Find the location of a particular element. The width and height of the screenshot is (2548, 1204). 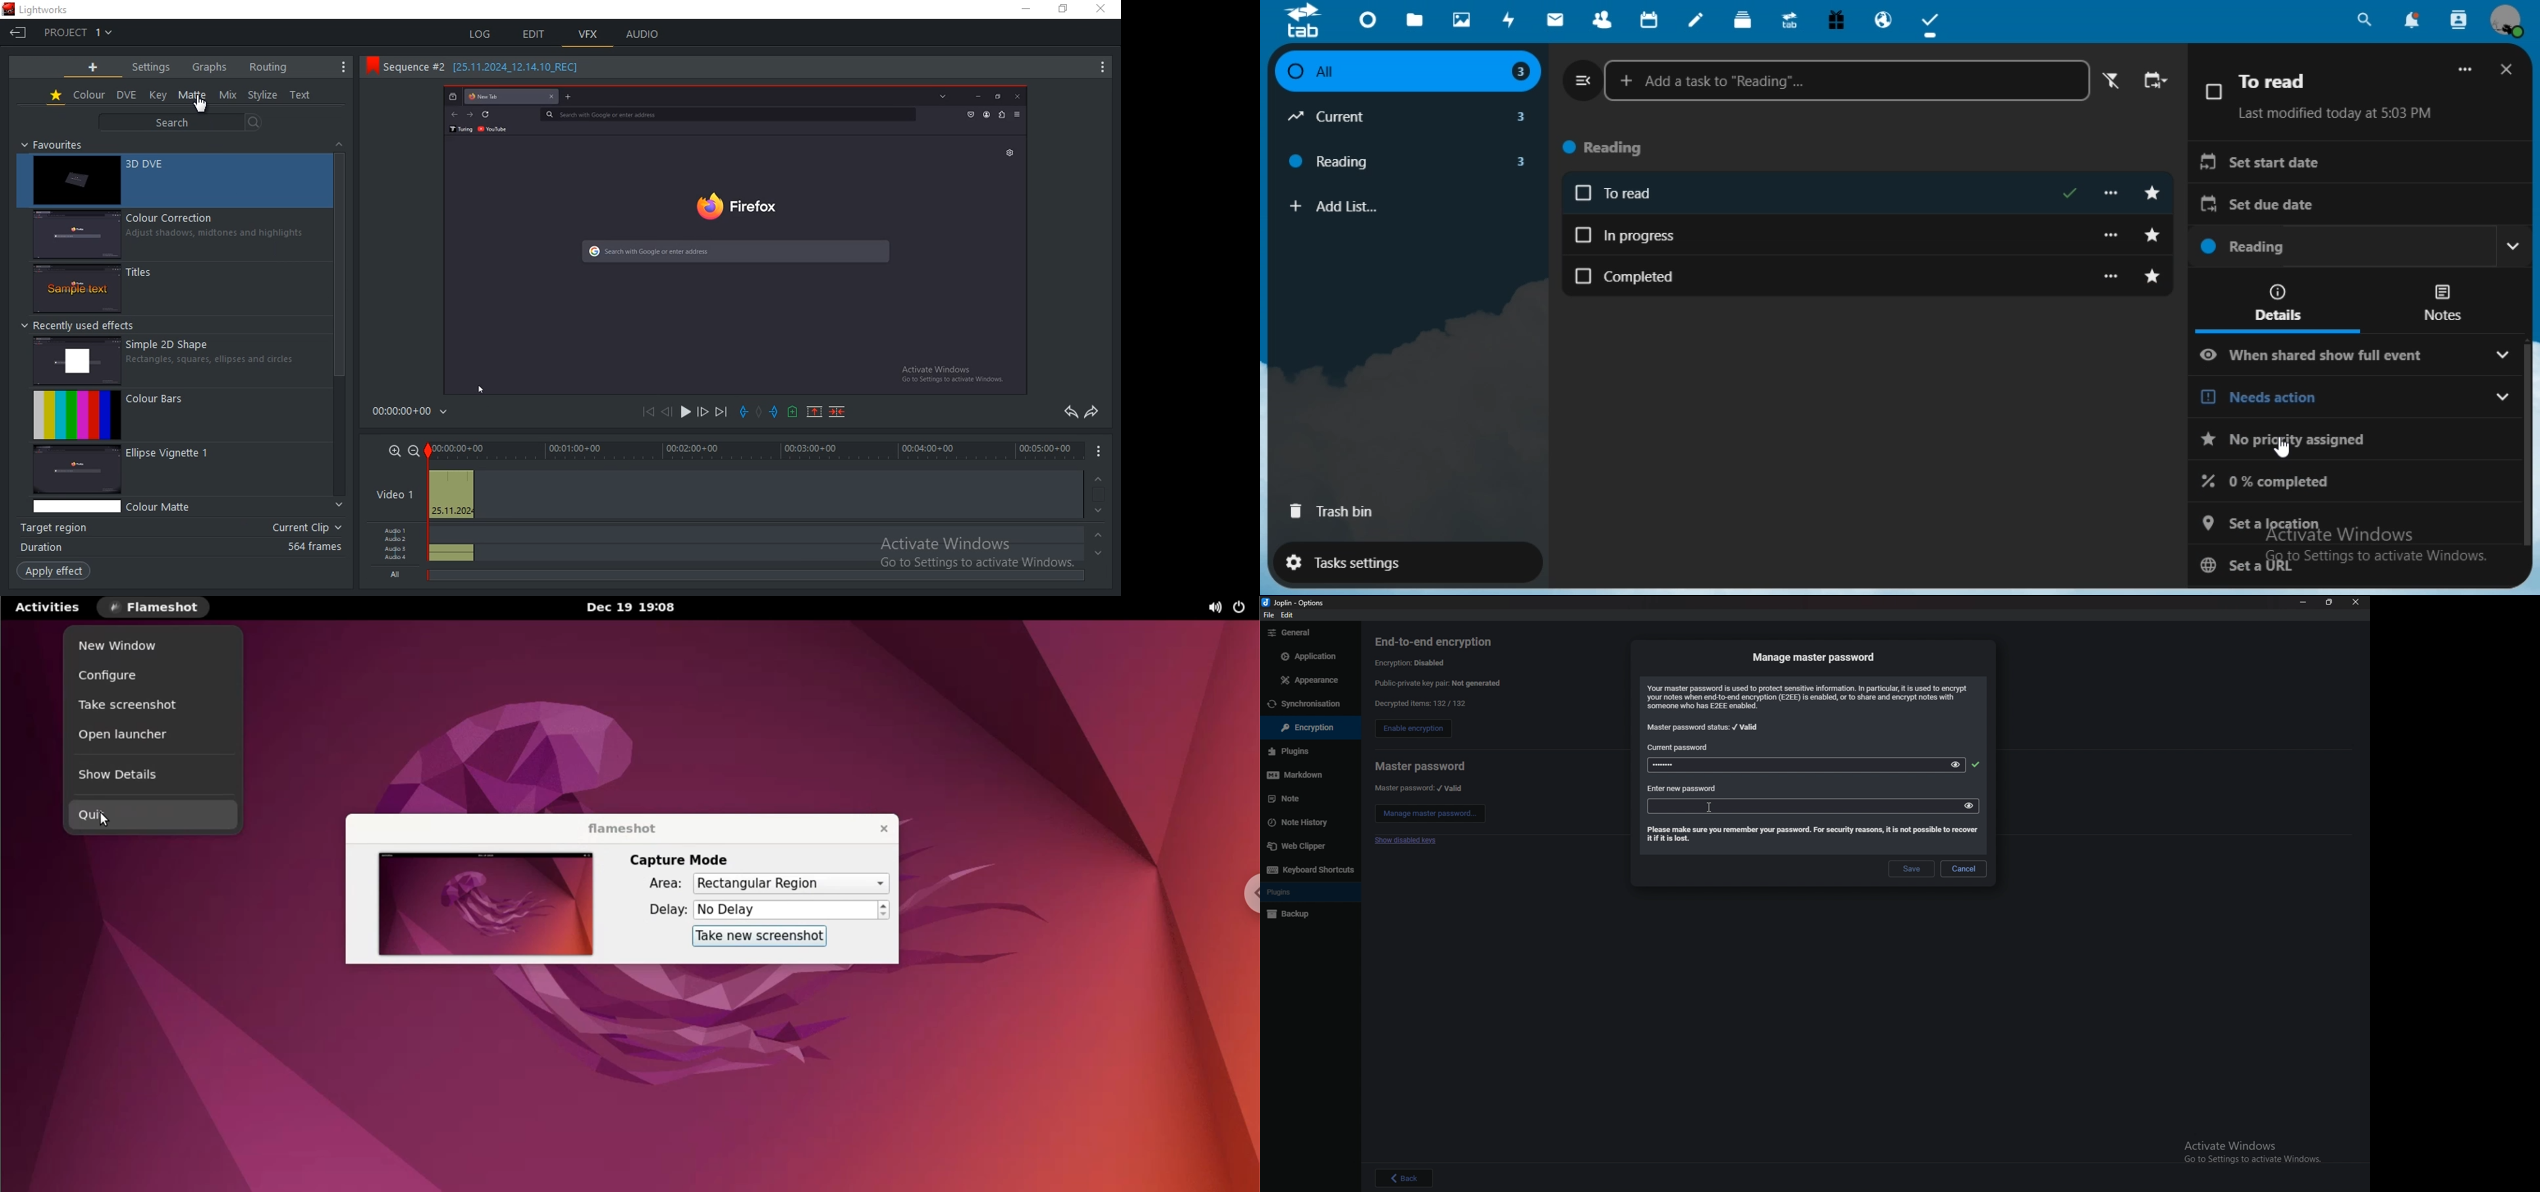

rewind is located at coordinates (666, 413).